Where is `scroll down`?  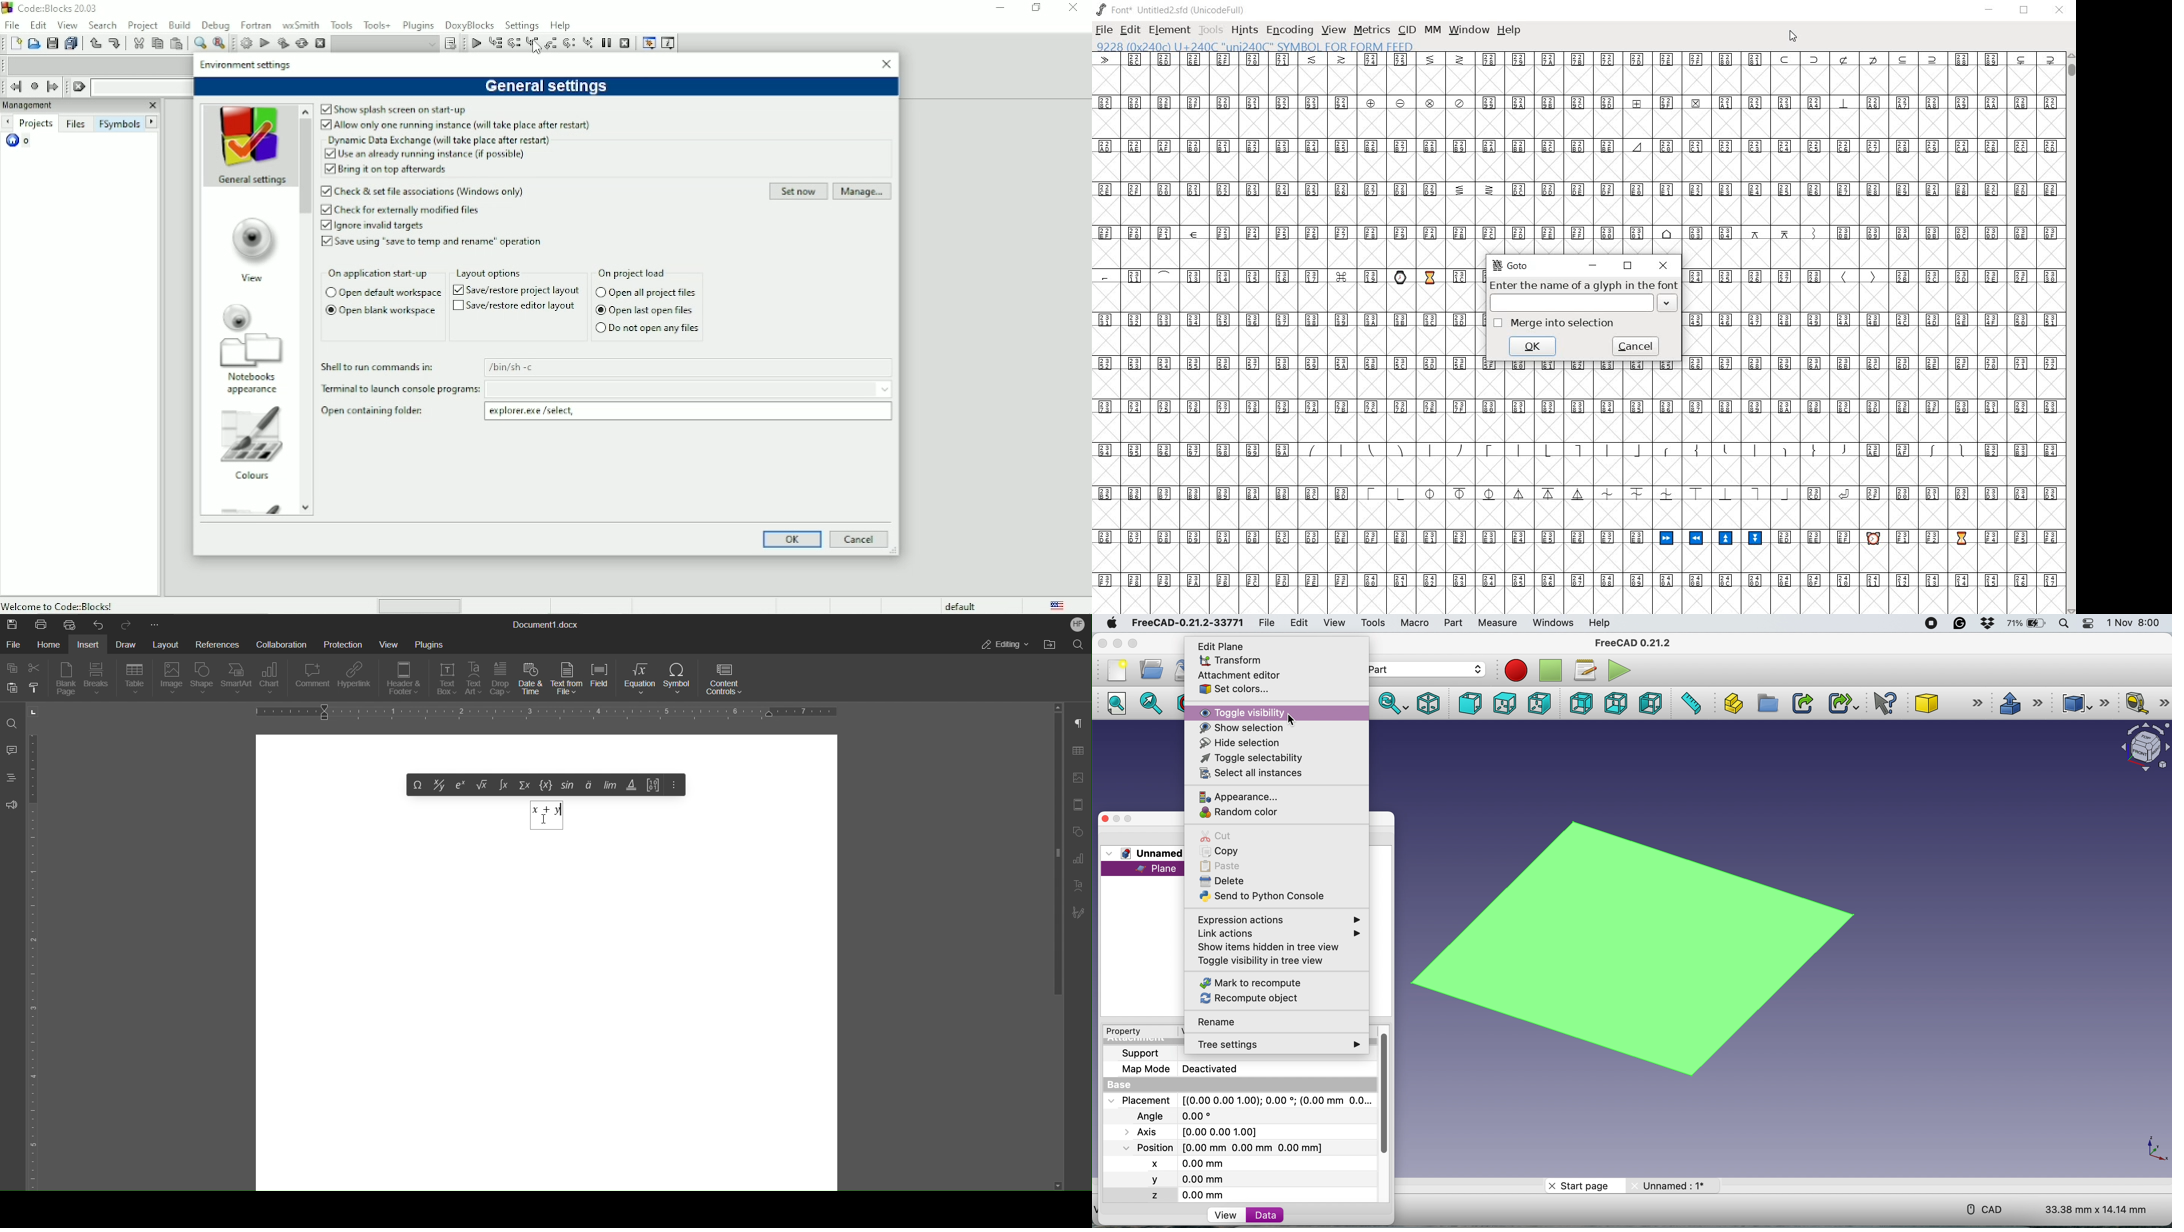 scroll down is located at coordinates (305, 506).